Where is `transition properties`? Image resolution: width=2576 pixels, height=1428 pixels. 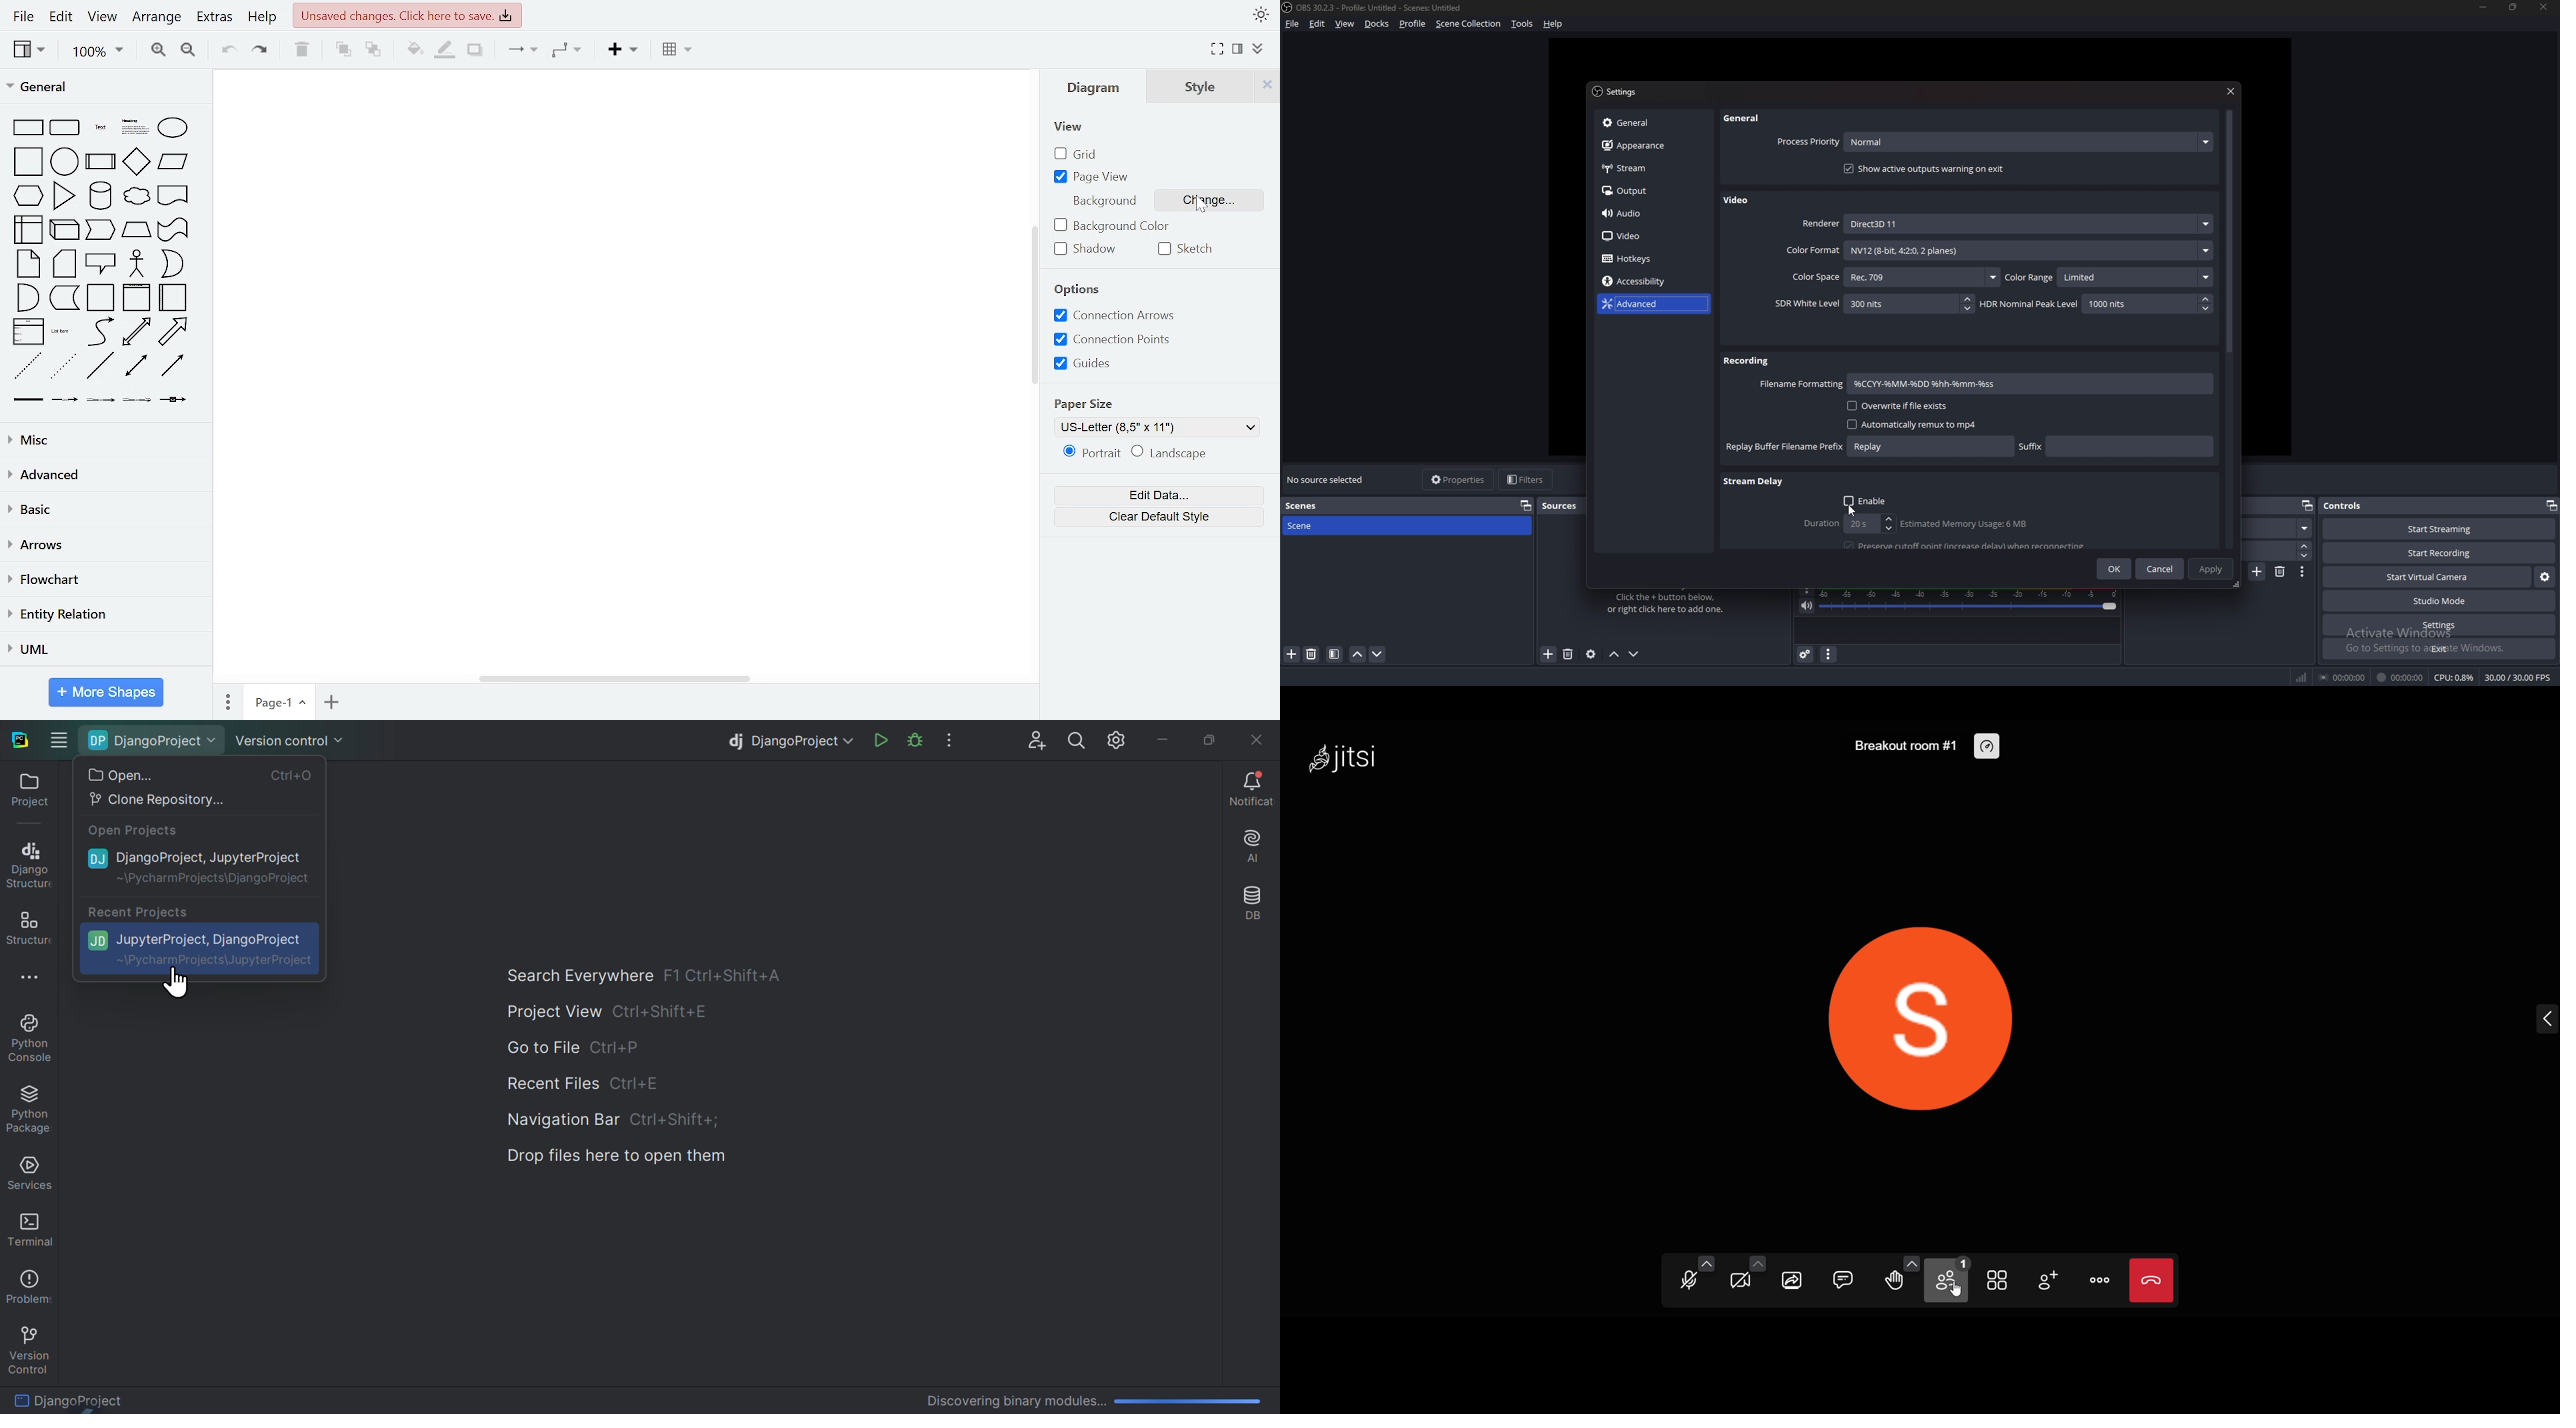 transition properties is located at coordinates (2303, 573).